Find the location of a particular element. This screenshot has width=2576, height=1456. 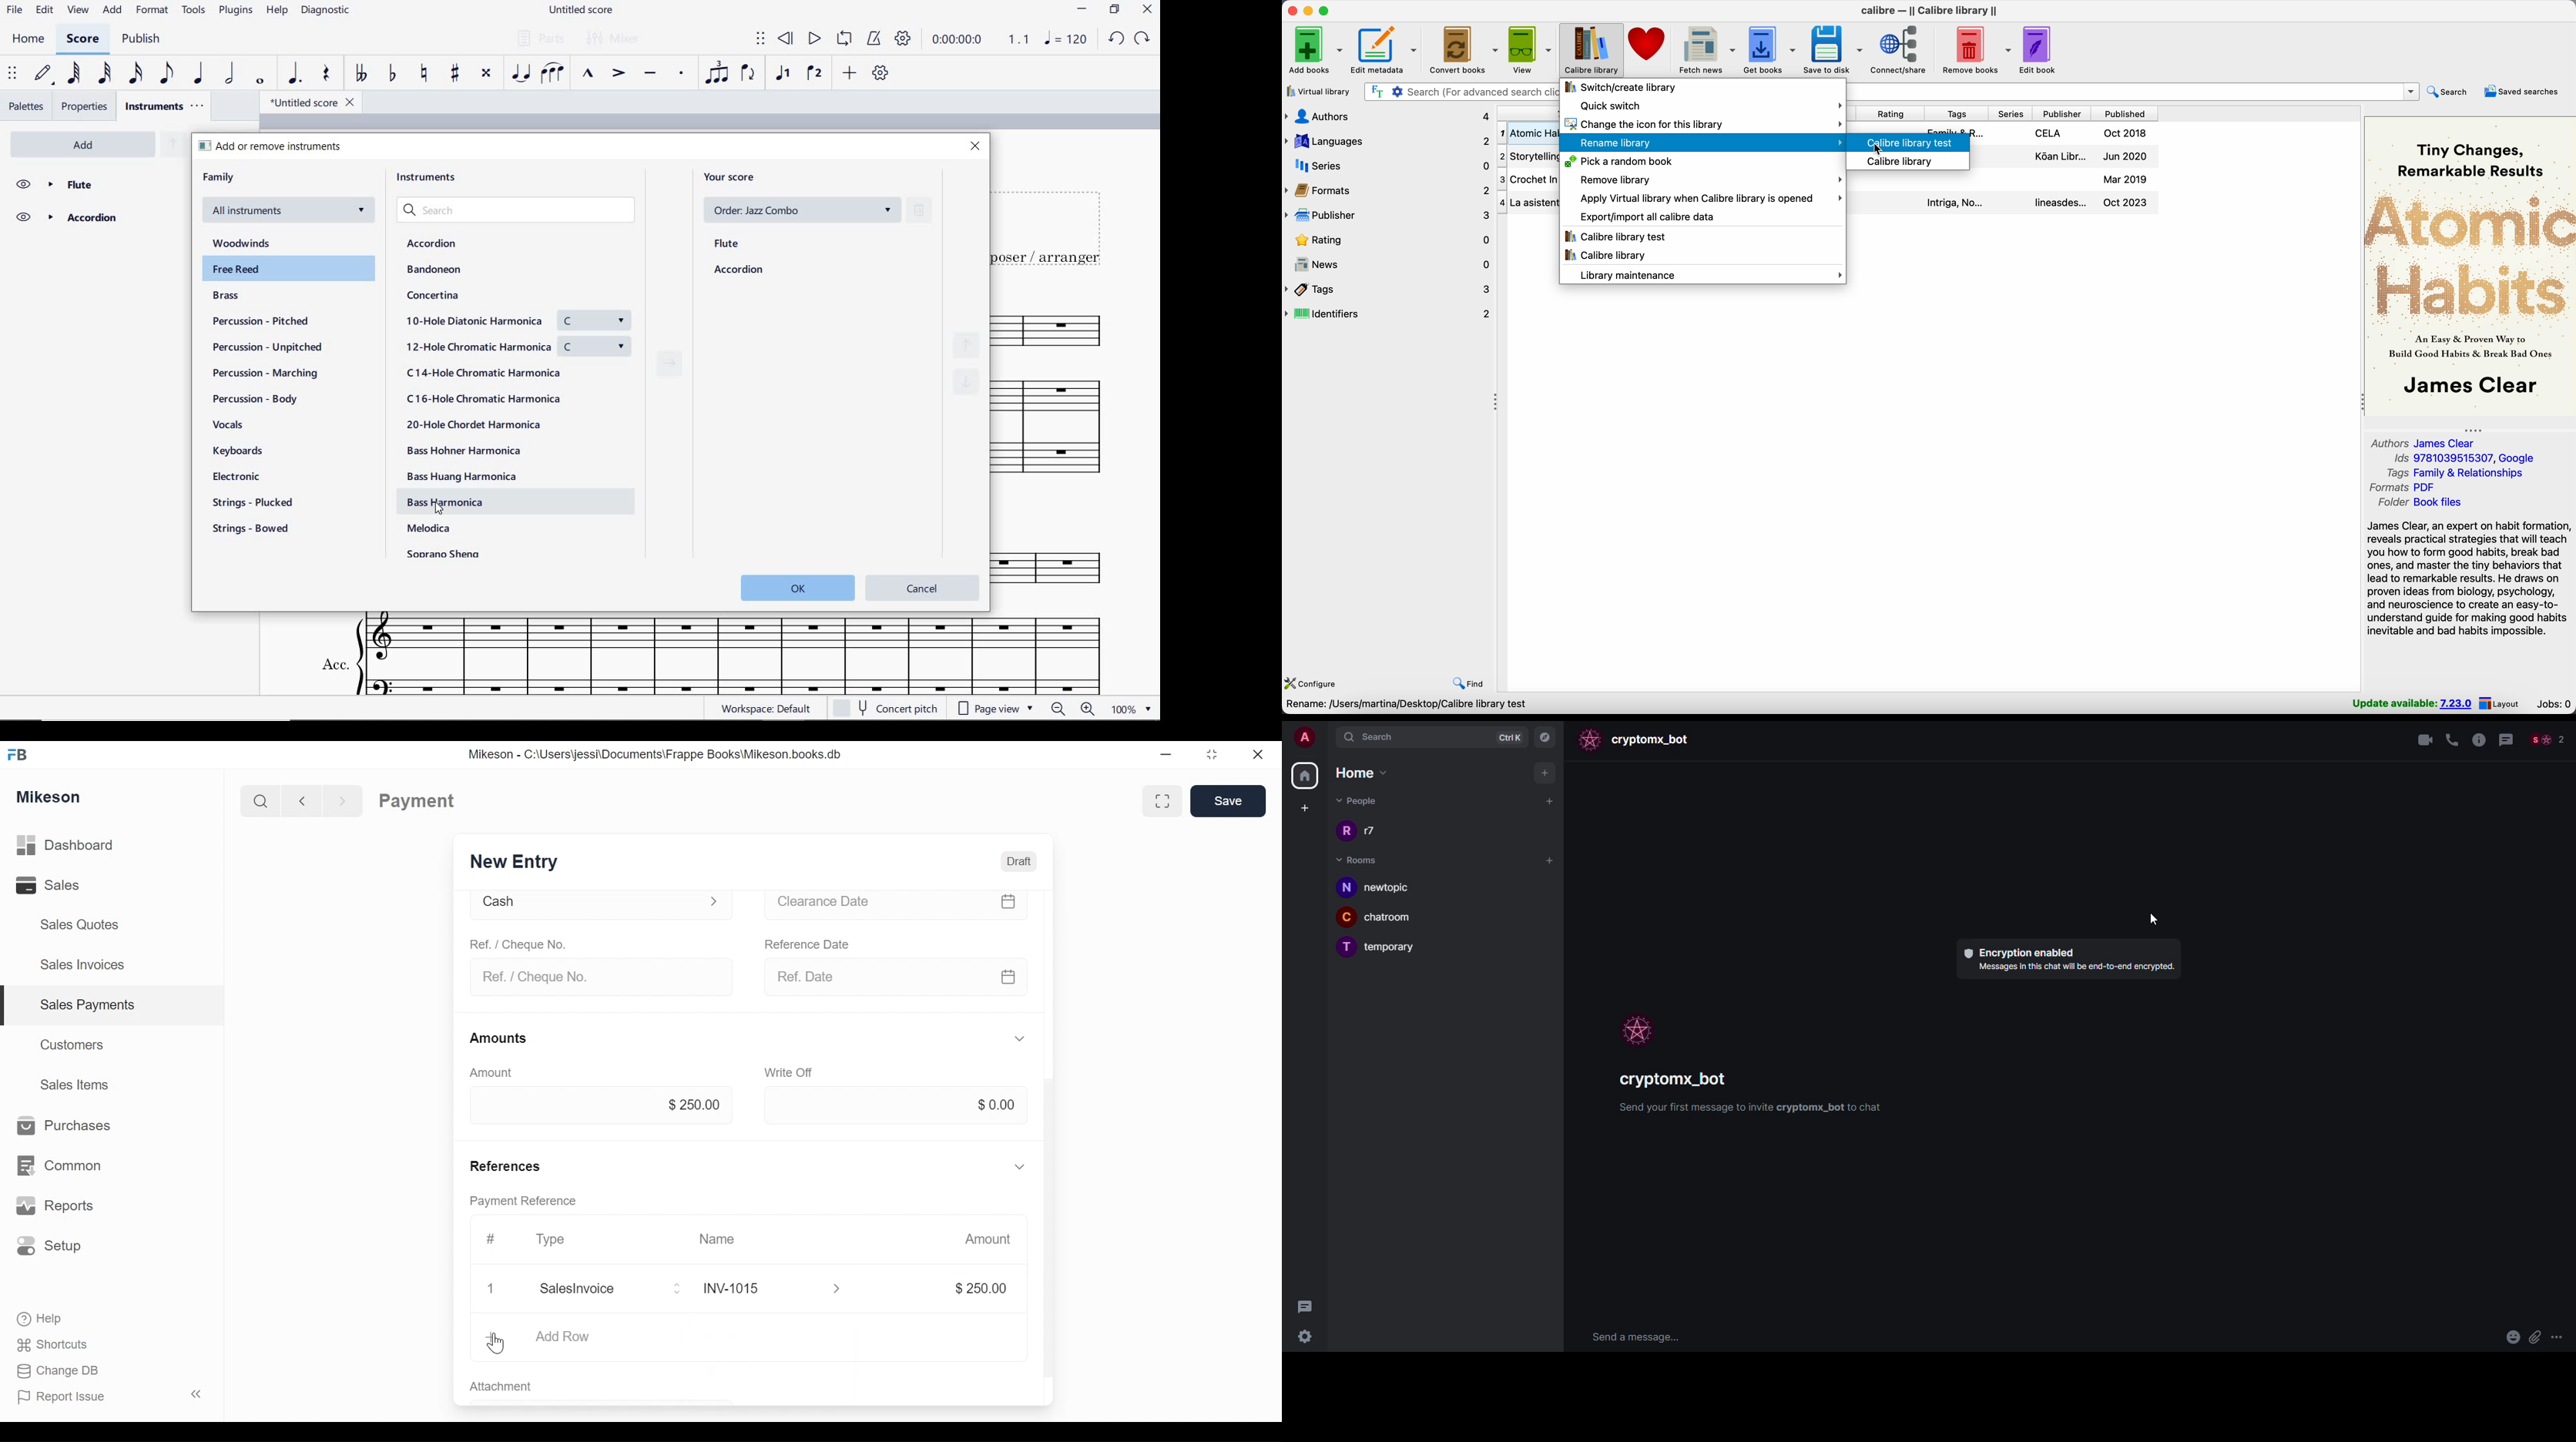

Mikeson - C:\Users\jessi\Documents\Frappe Books\Mikeson.books.db is located at coordinates (656, 754).